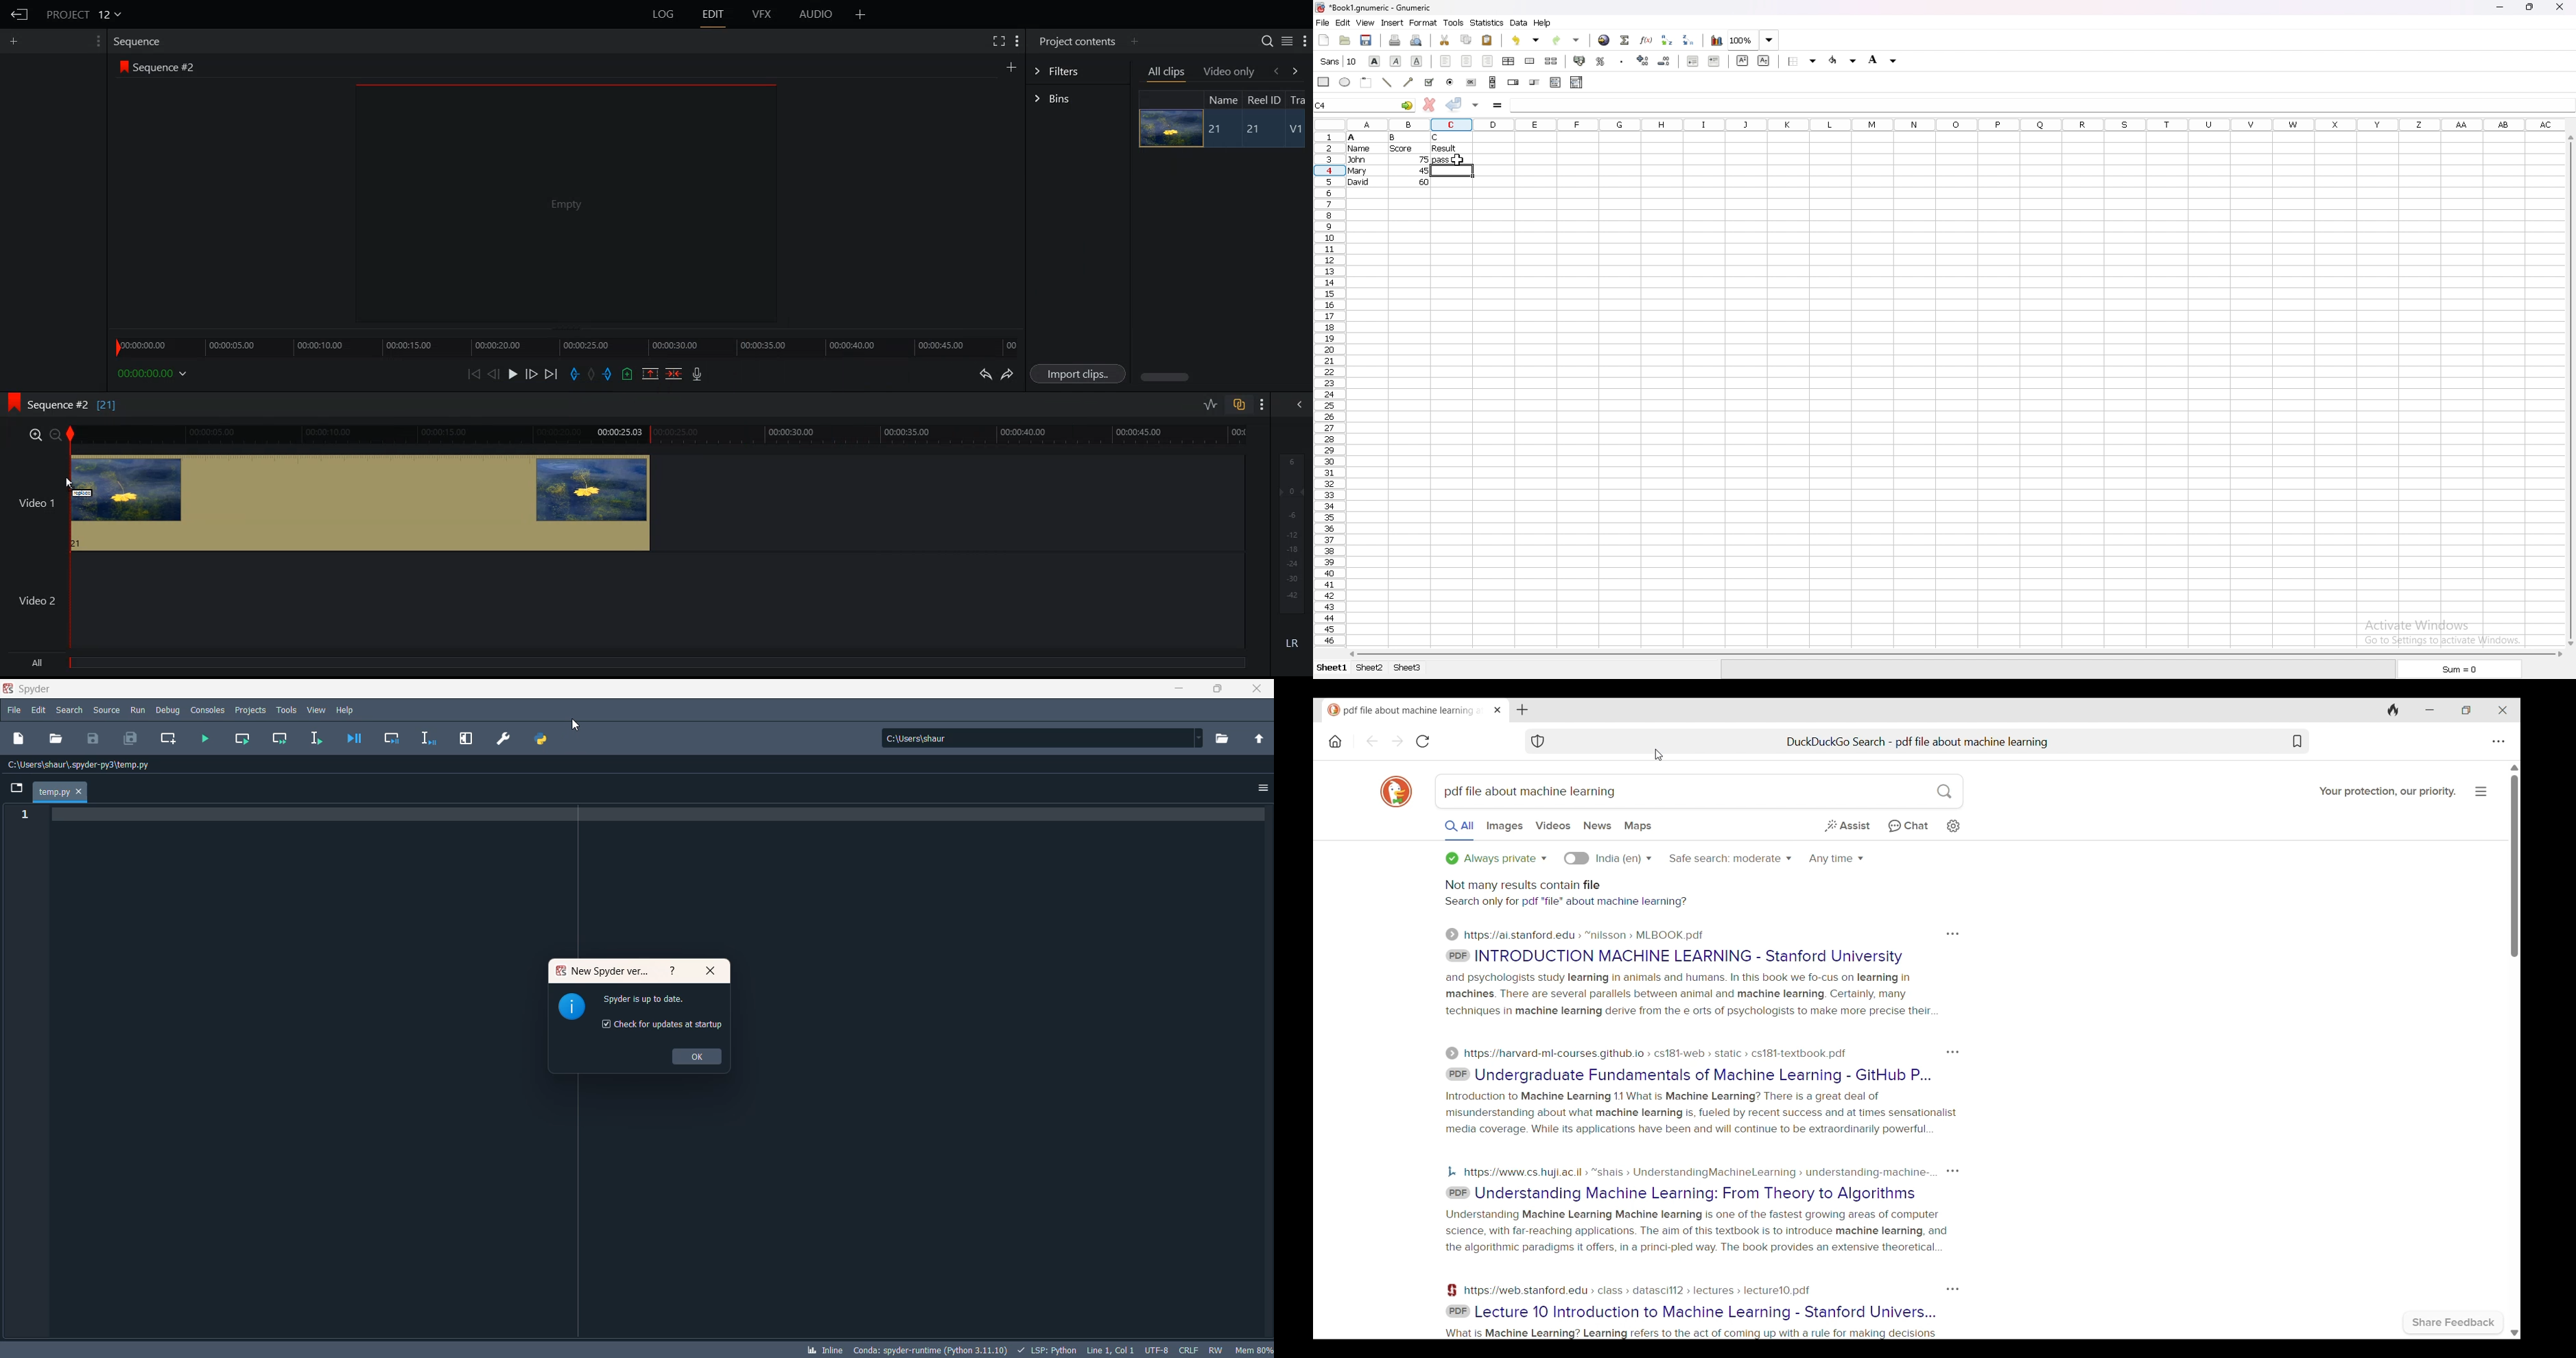 This screenshot has height=1372, width=2576. Describe the element at coordinates (1219, 690) in the screenshot. I see `maximize` at that location.